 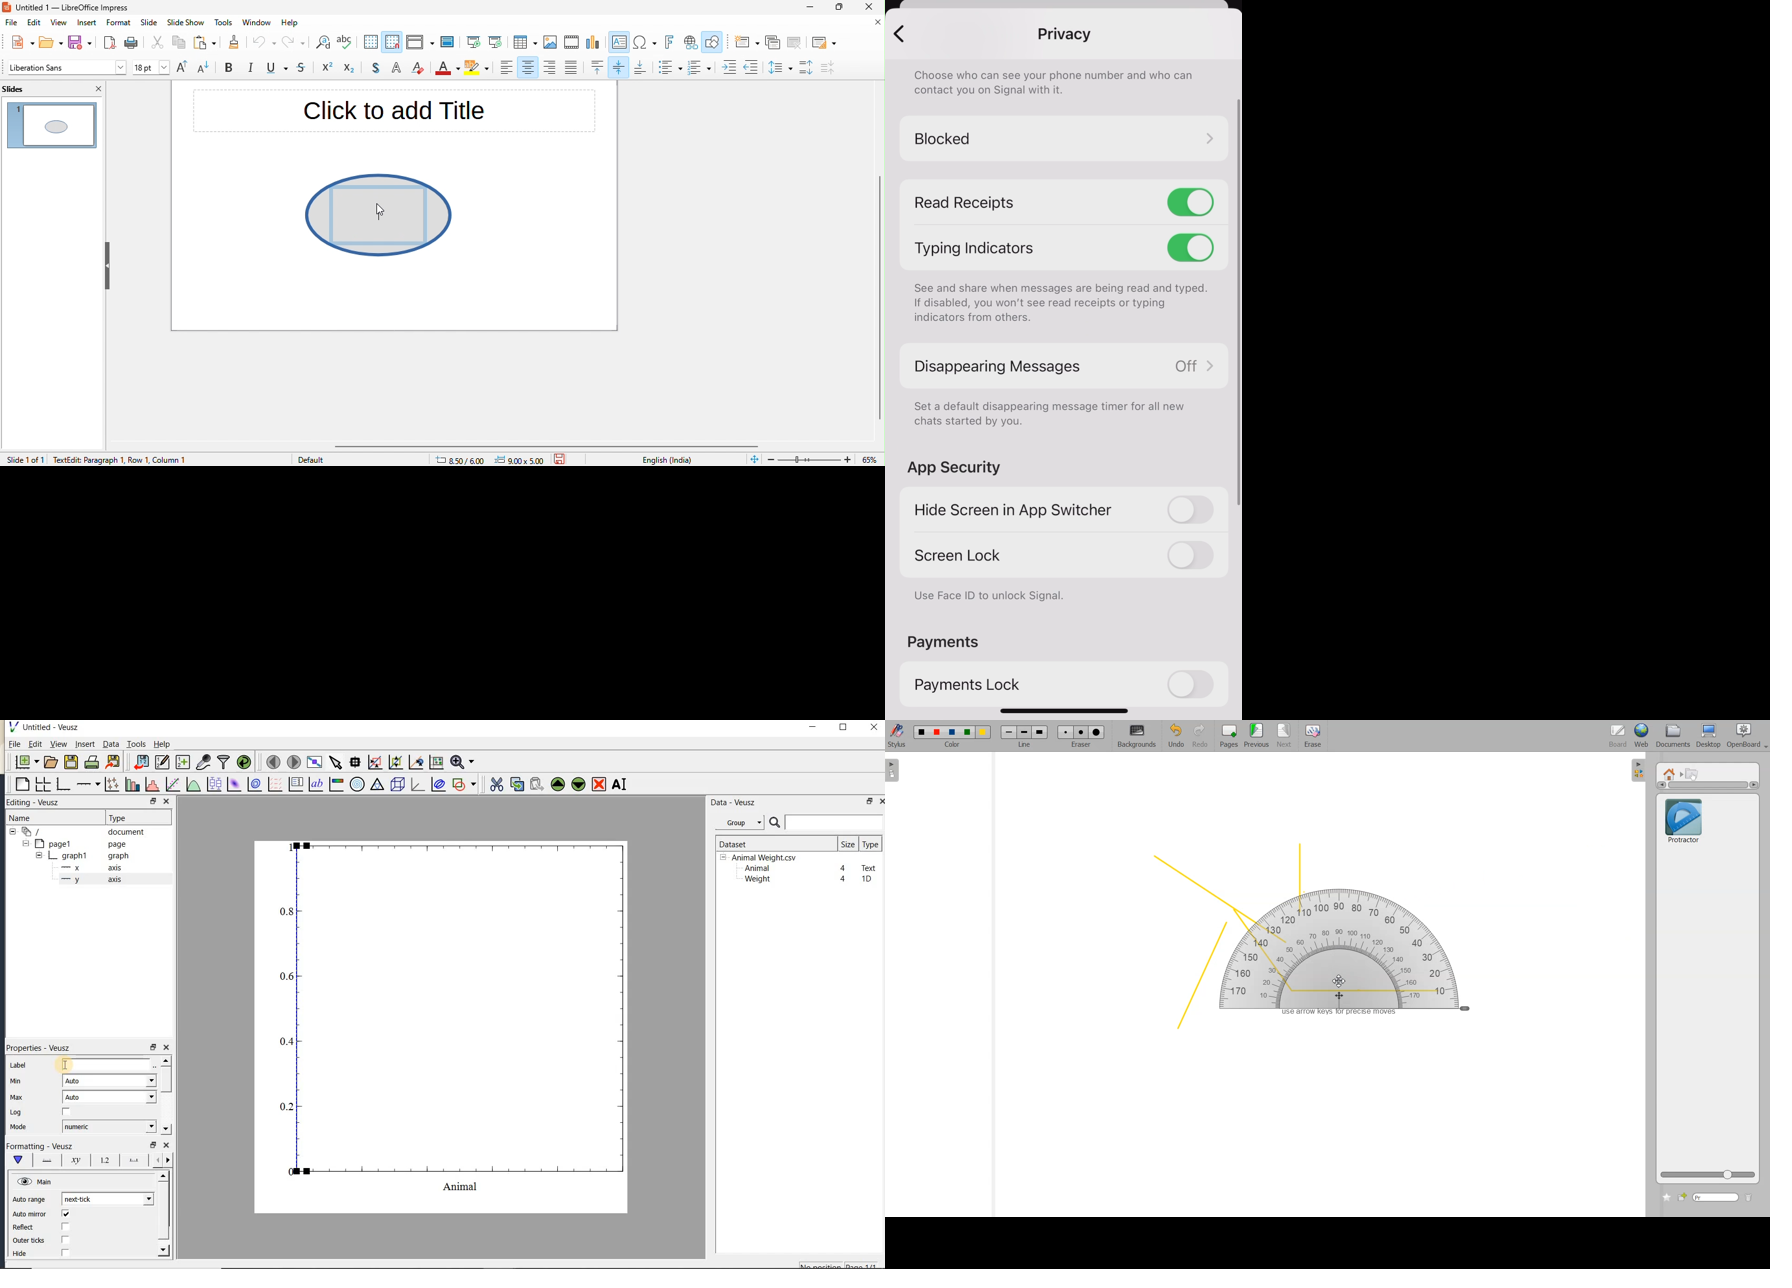 I want to click on start from first slide, so click(x=473, y=43).